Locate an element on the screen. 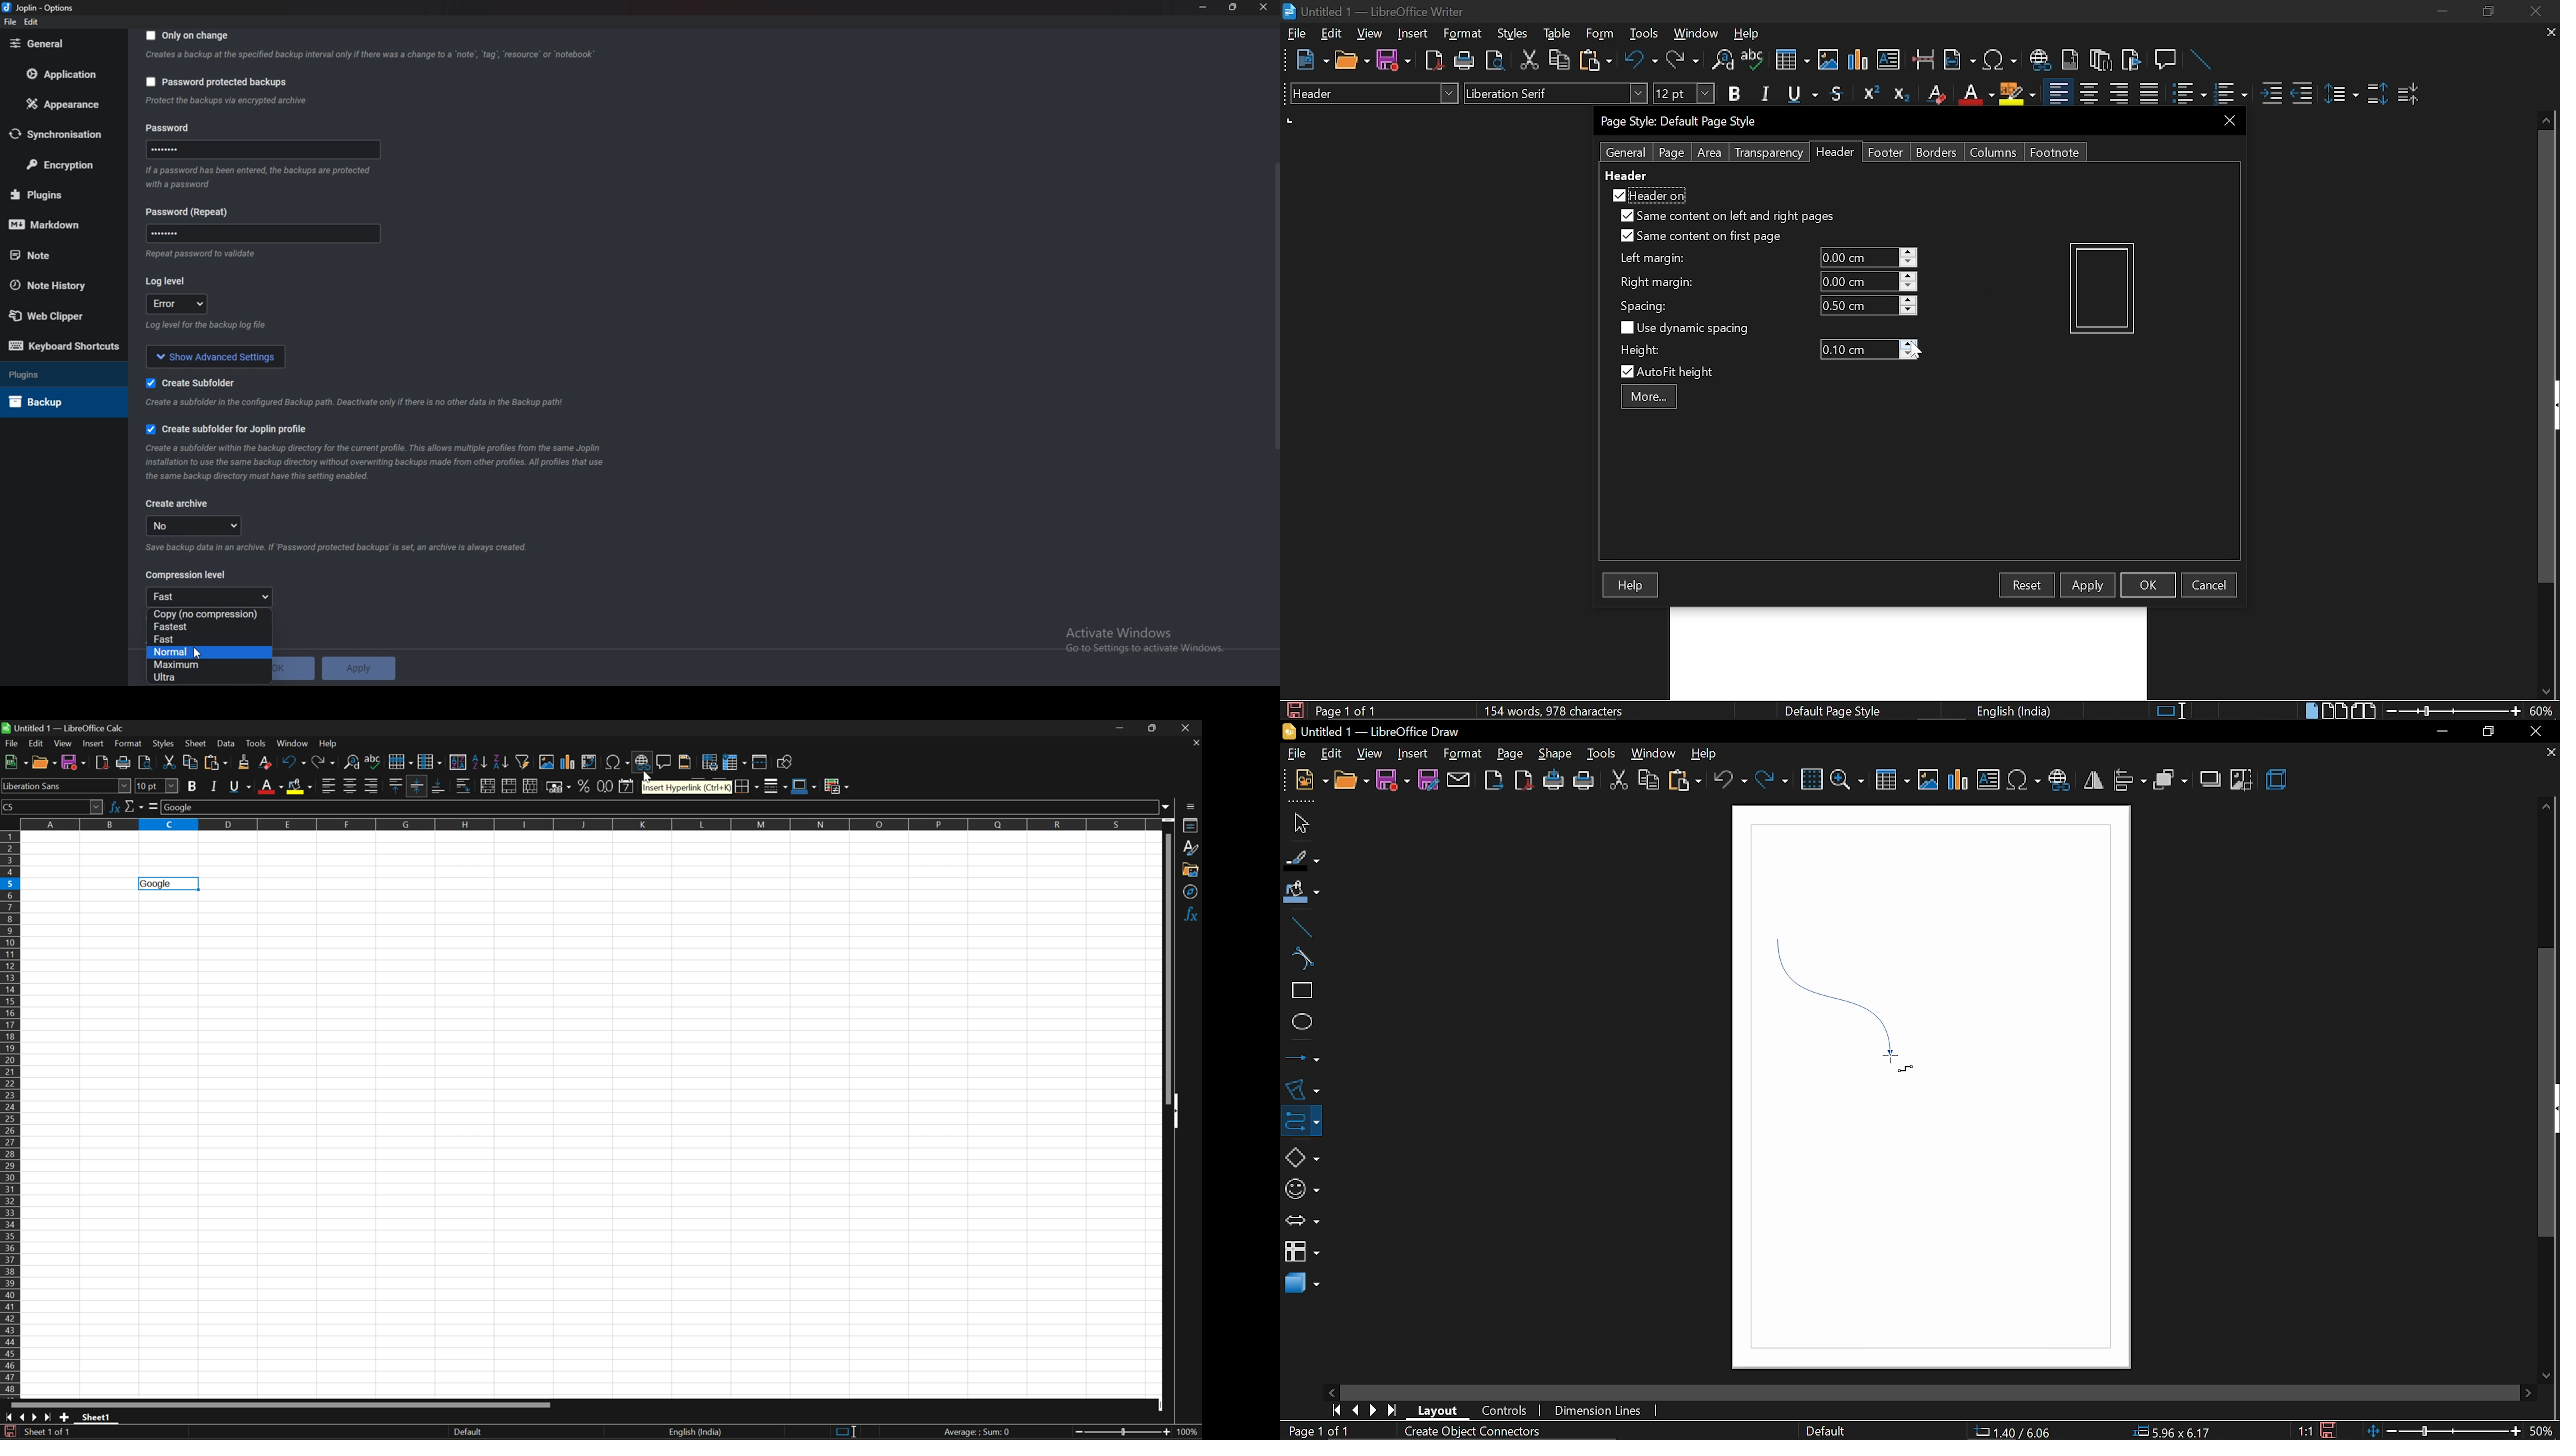 This screenshot has height=1456, width=2576. Save is located at coordinates (1394, 61).